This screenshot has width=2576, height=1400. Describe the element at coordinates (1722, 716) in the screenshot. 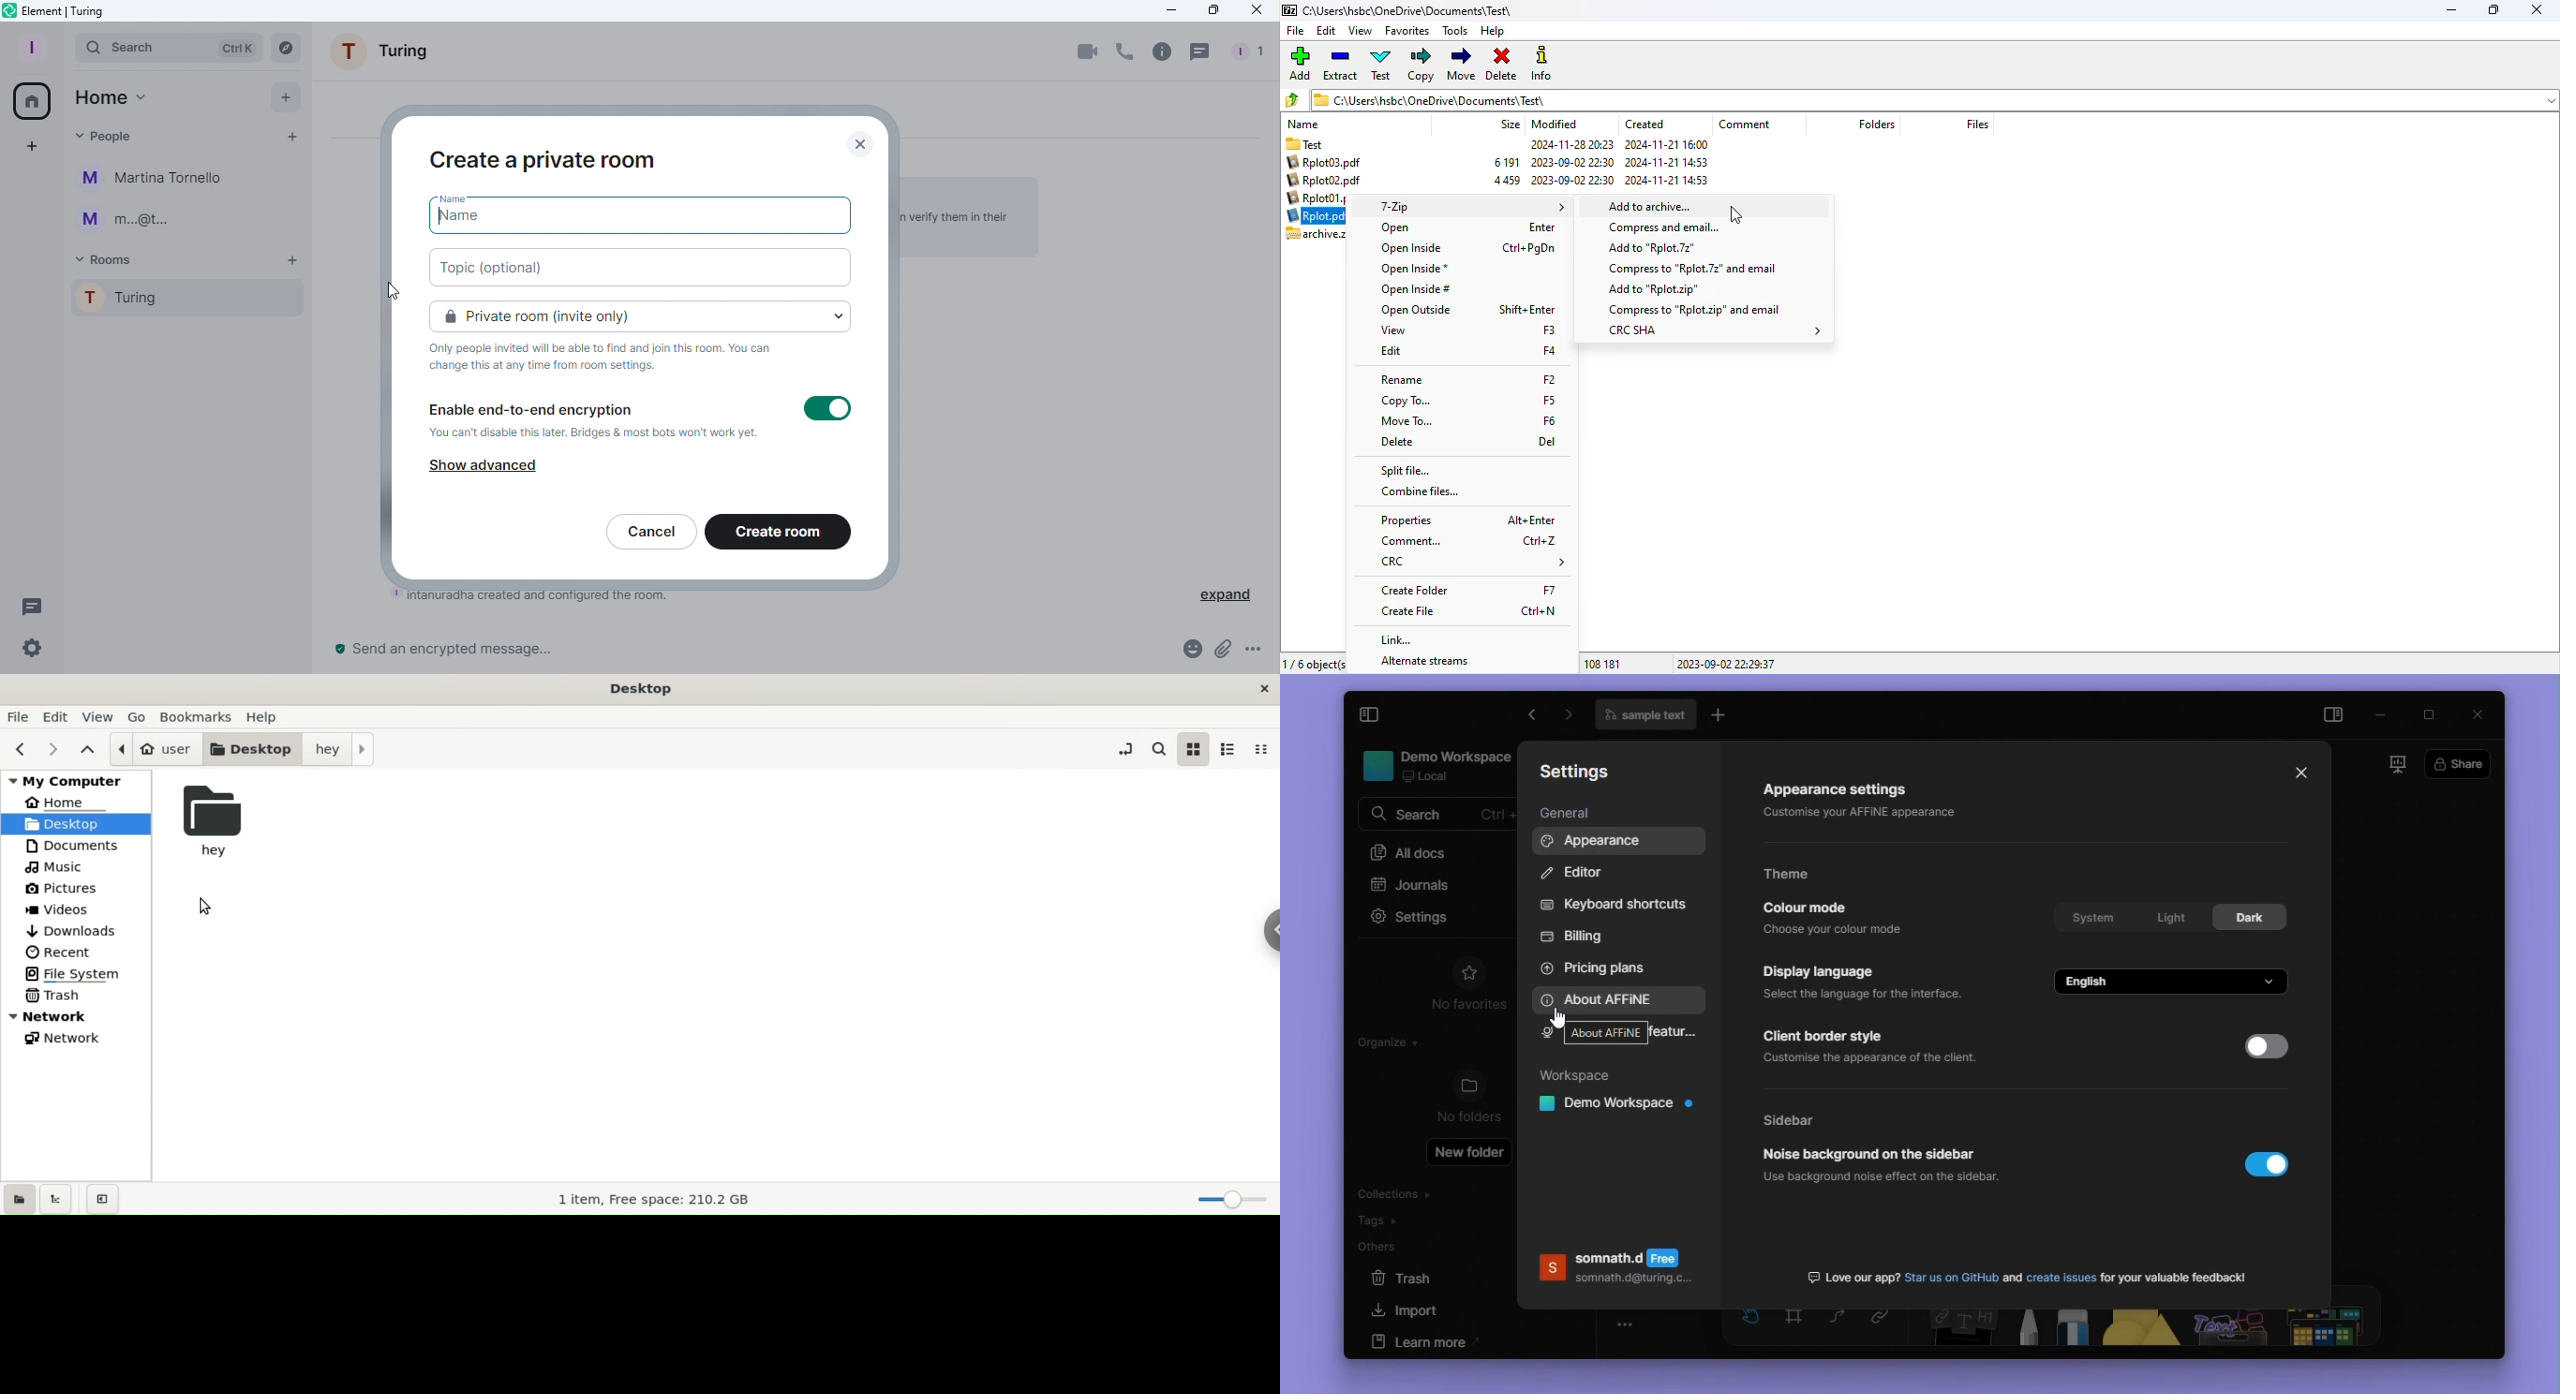

I see `new tab` at that location.